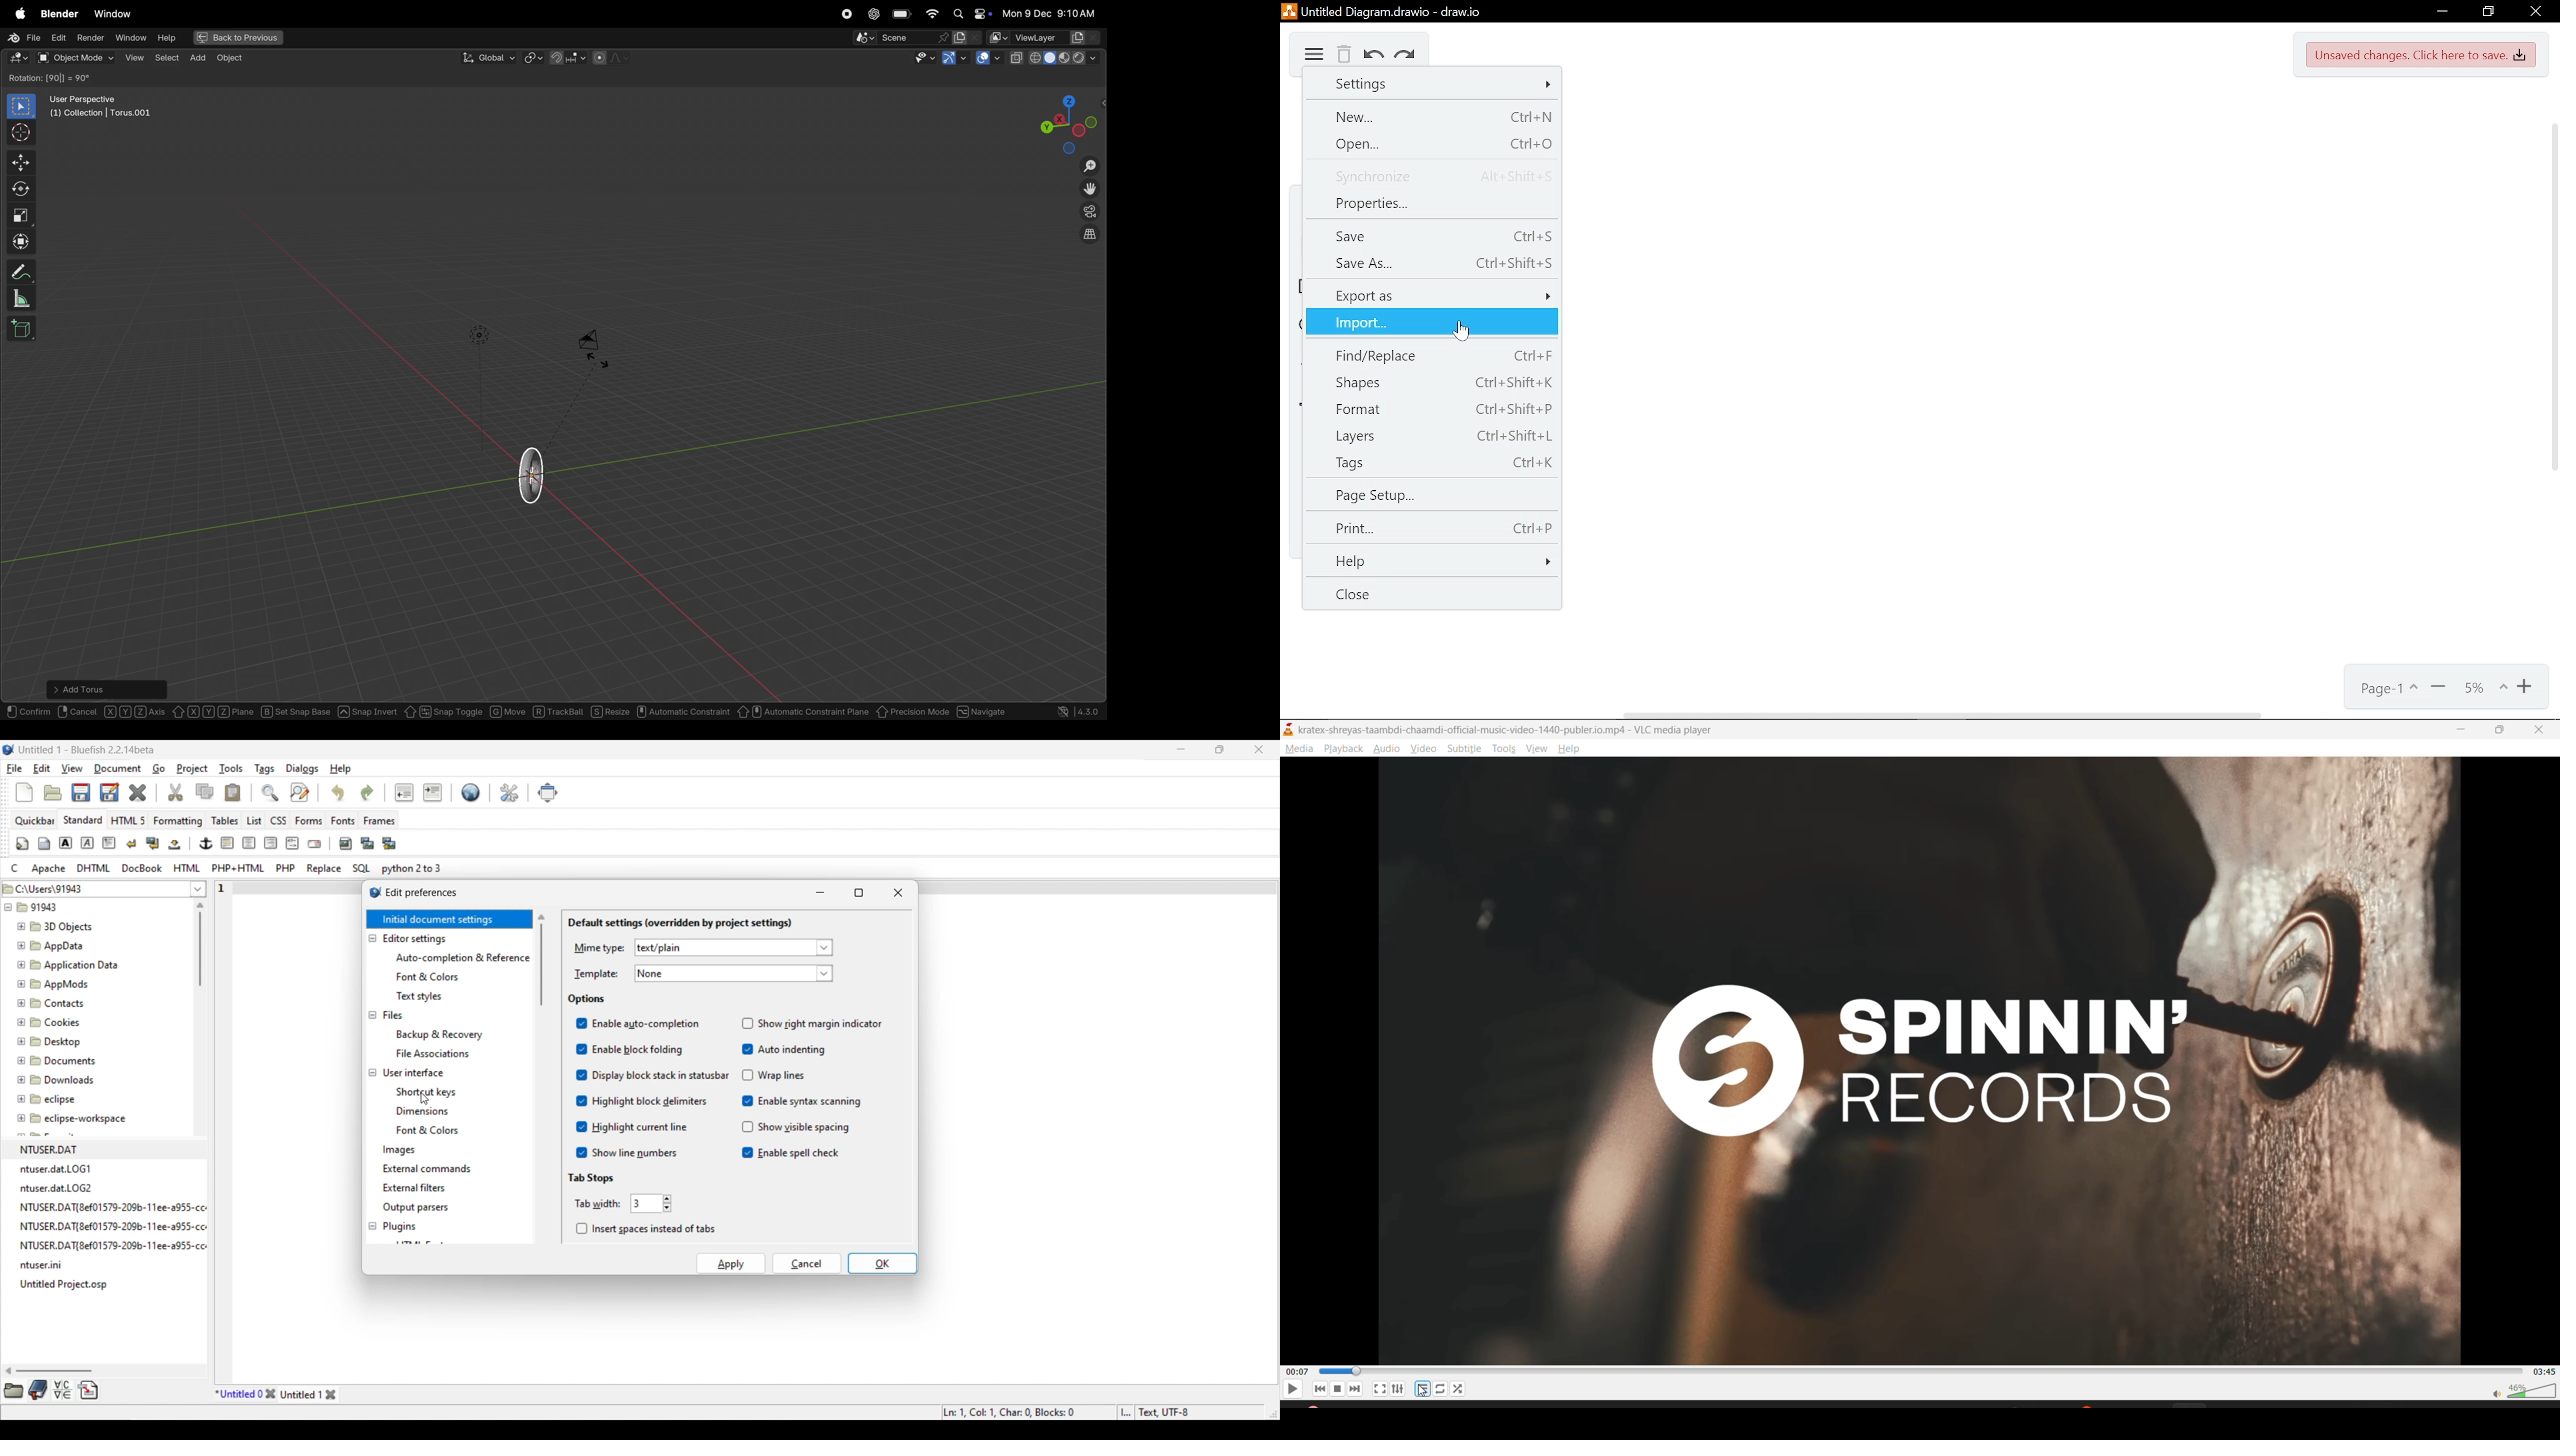  Describe the element at coordinates (651, 1075) in the screenshot. I see `display block stack in statusbar` at that location.